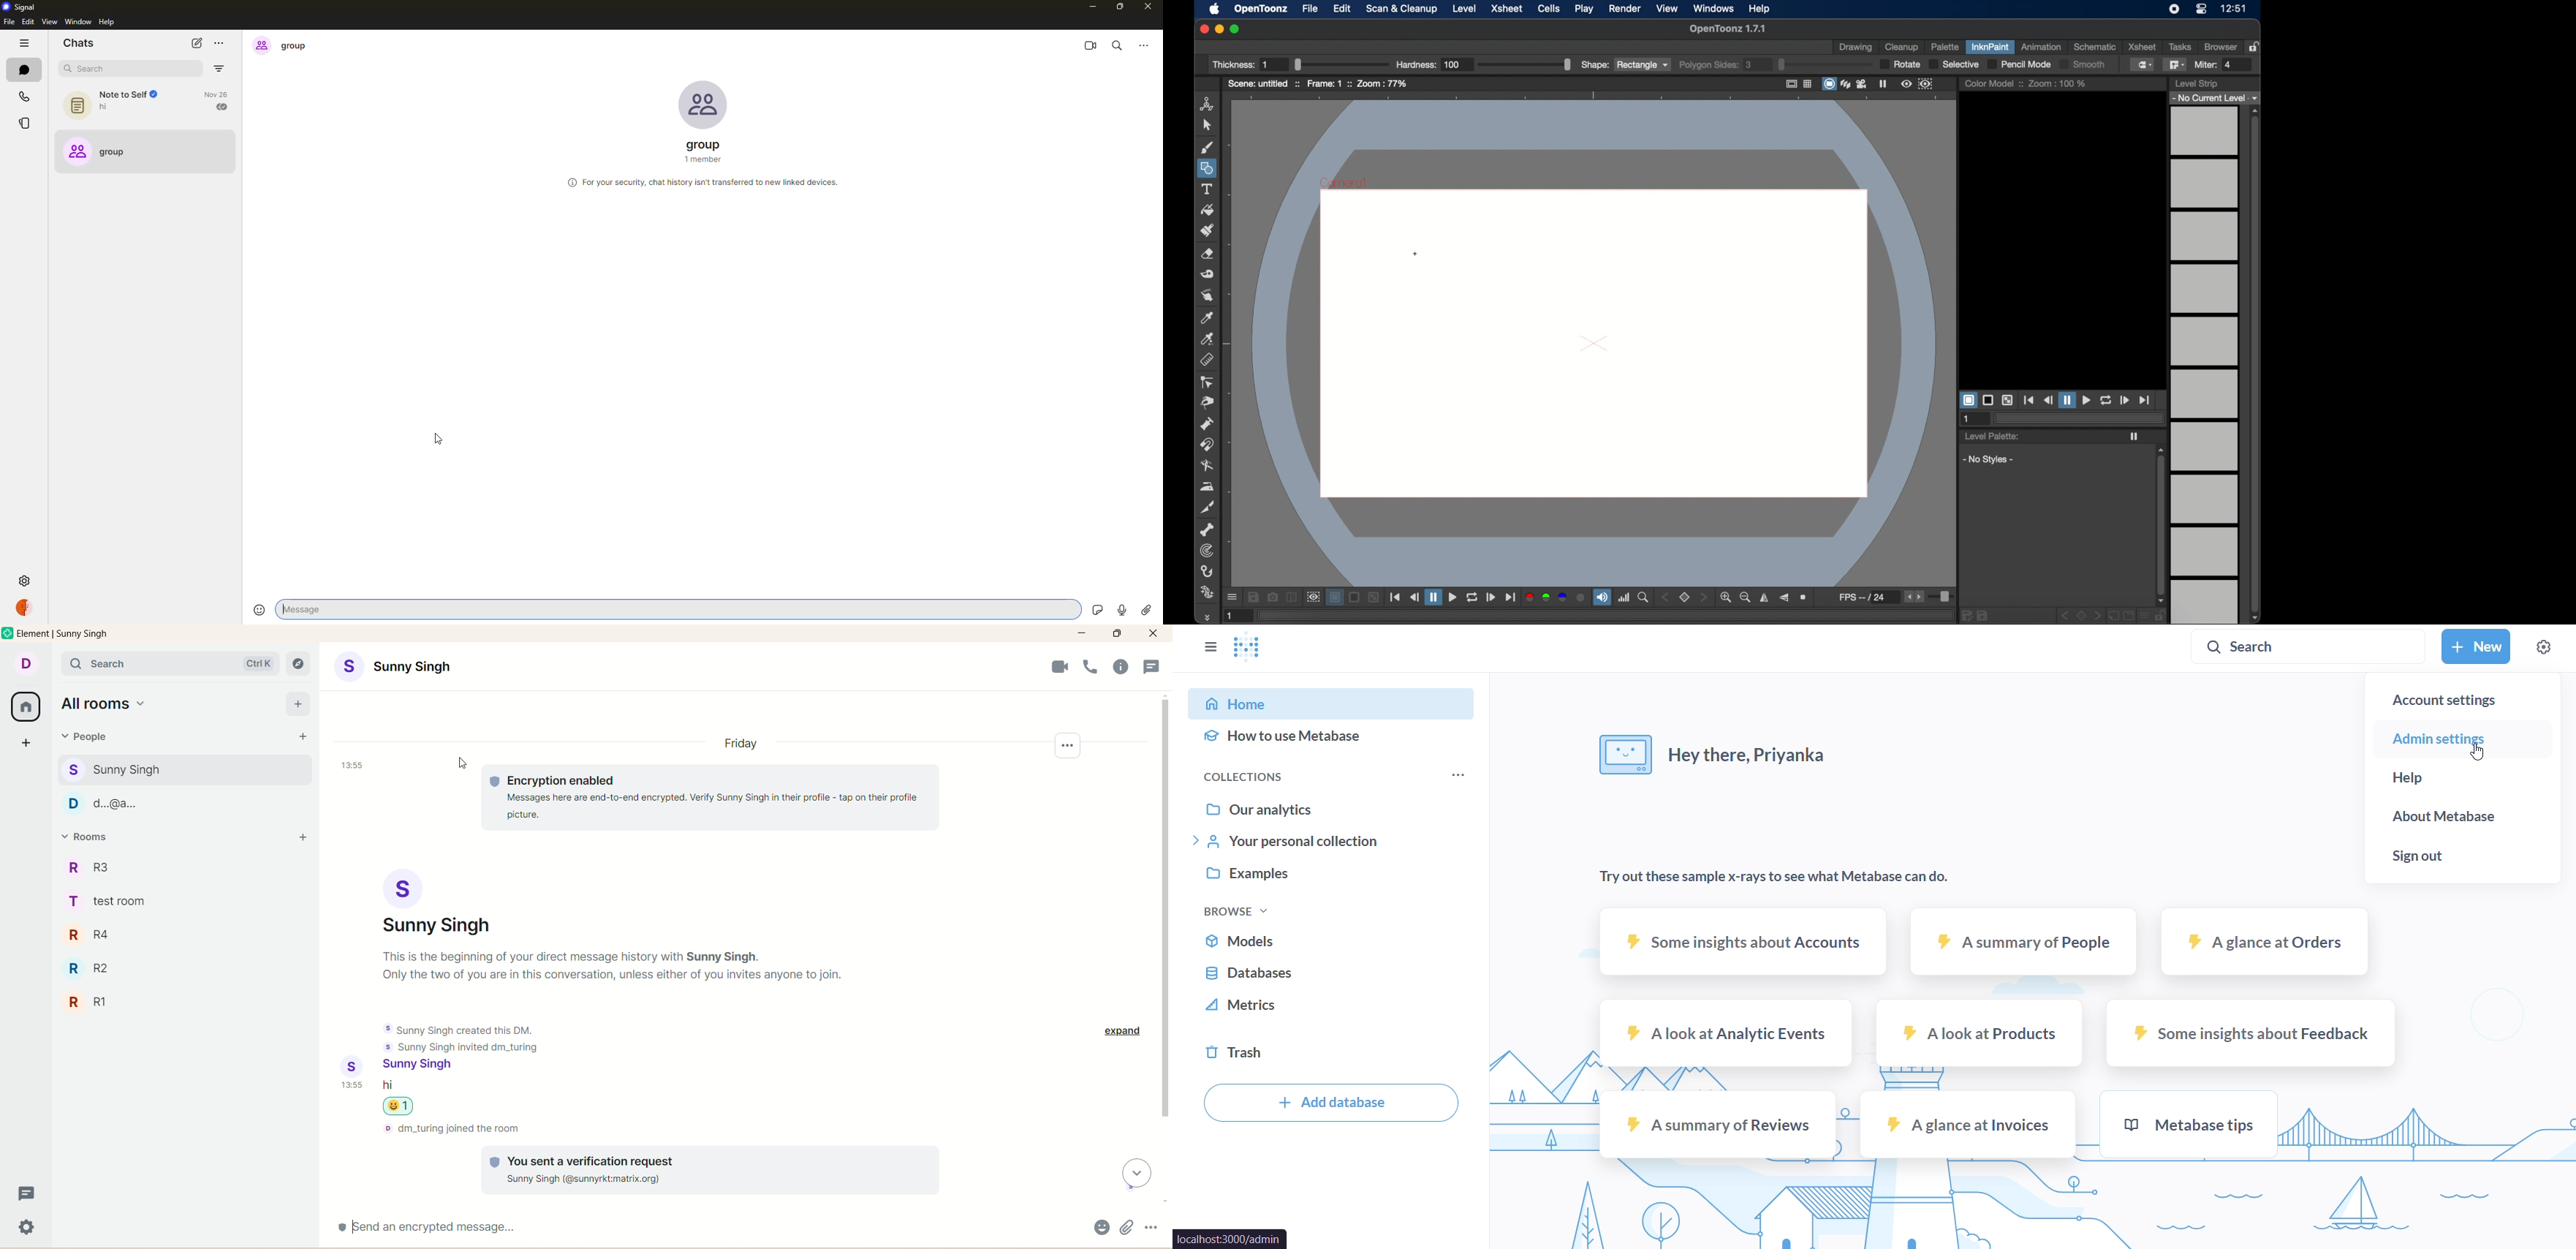 The width and height of the screenshot is (2576, 1260). What do you see at coordinates (100, 935) in the screenshot?
I see `R4` at bounding box center [100, 935].